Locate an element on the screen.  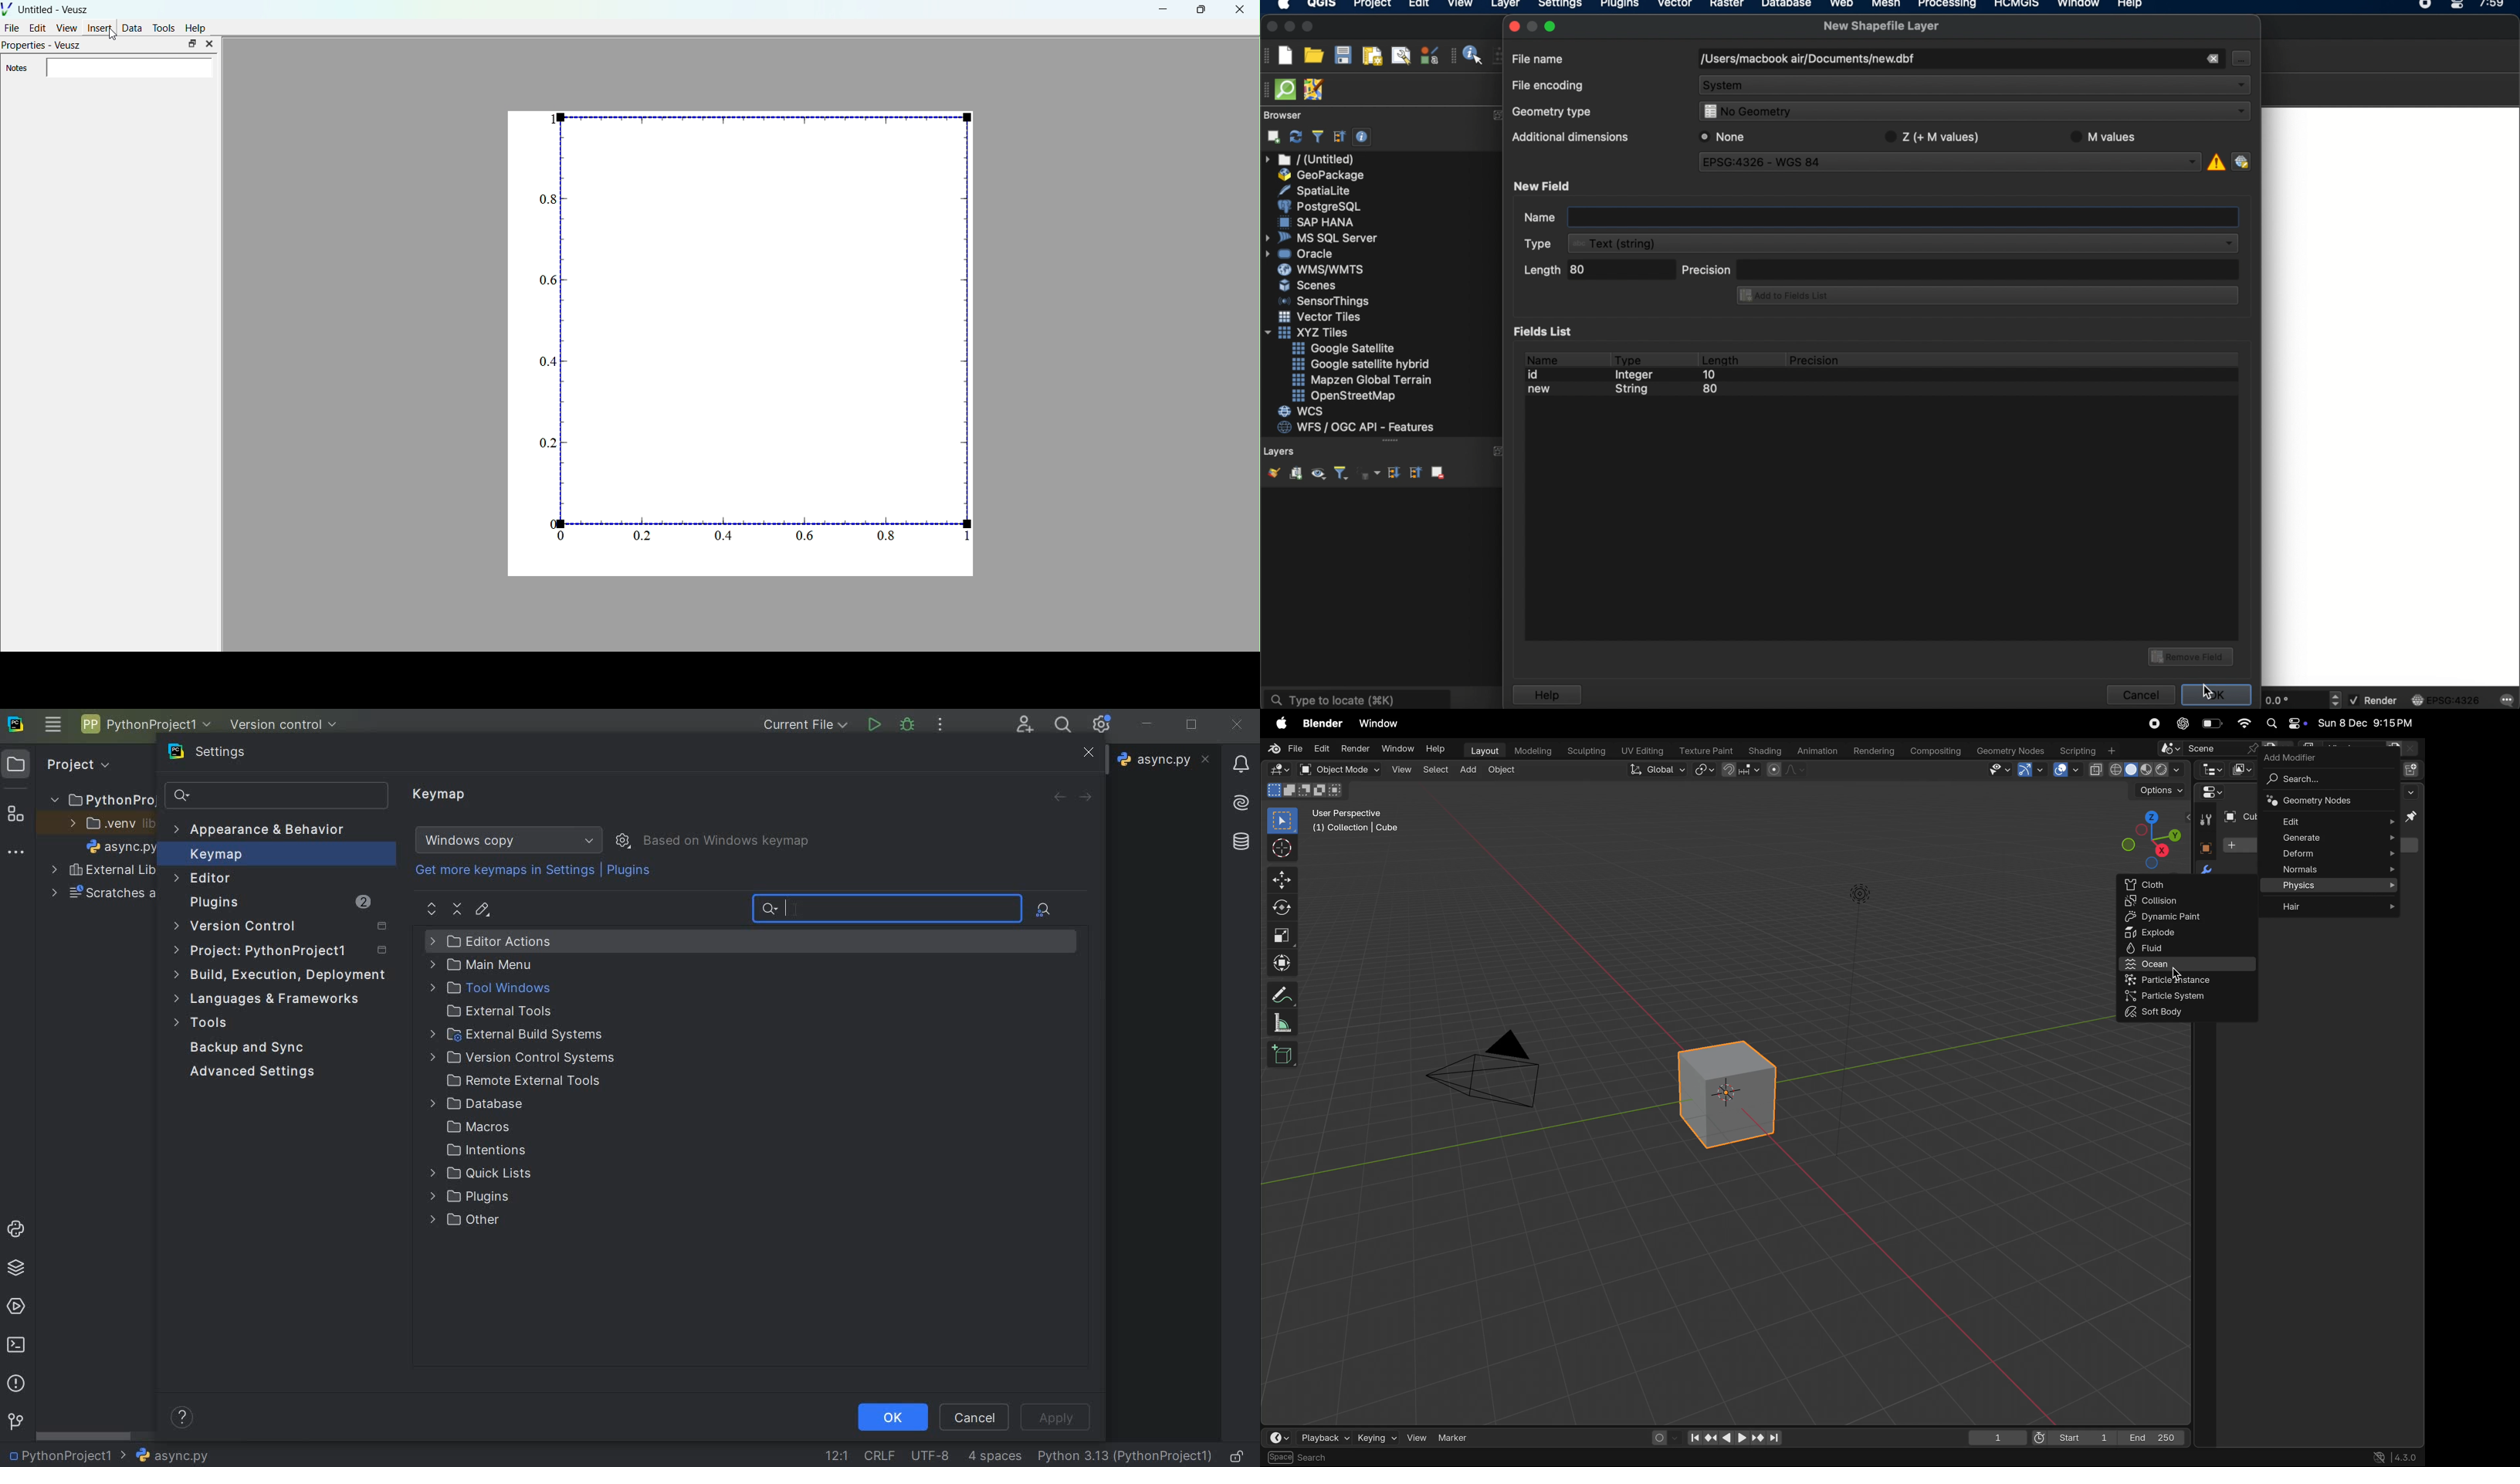
new field added is located at coordinates (1626, 392).